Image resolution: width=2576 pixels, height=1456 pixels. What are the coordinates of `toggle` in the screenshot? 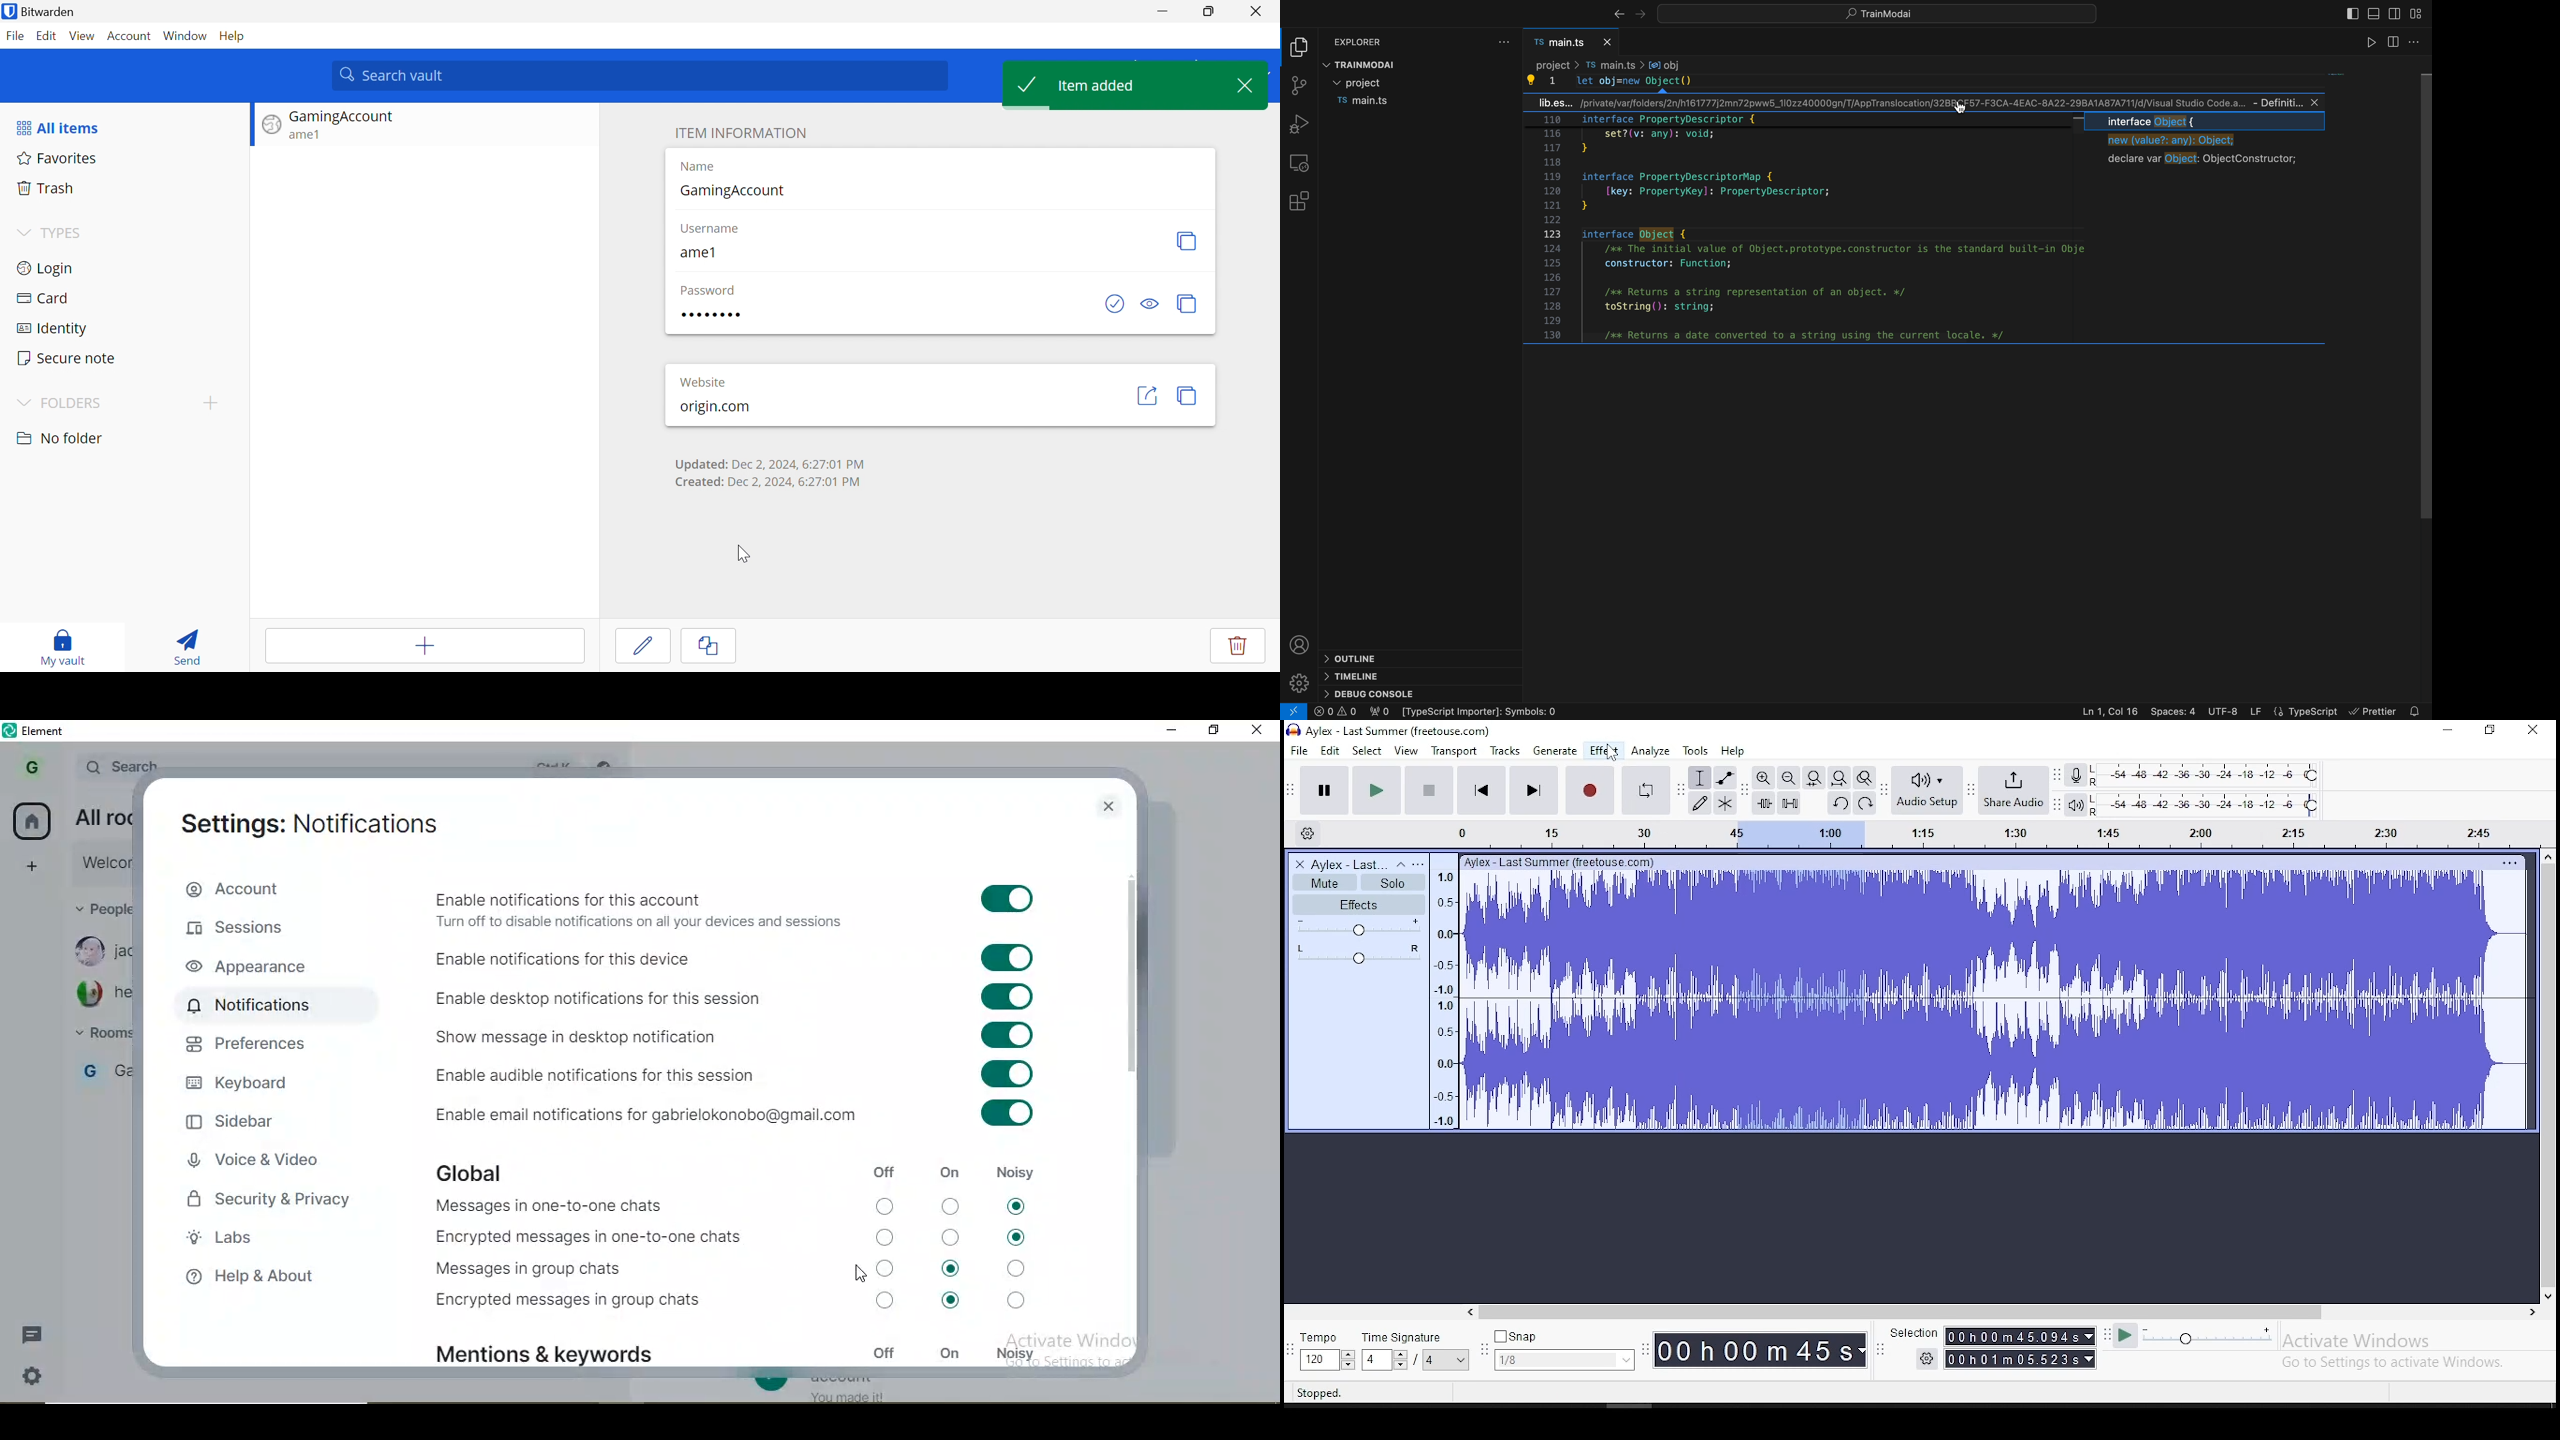 It's located at (1000, 1114).